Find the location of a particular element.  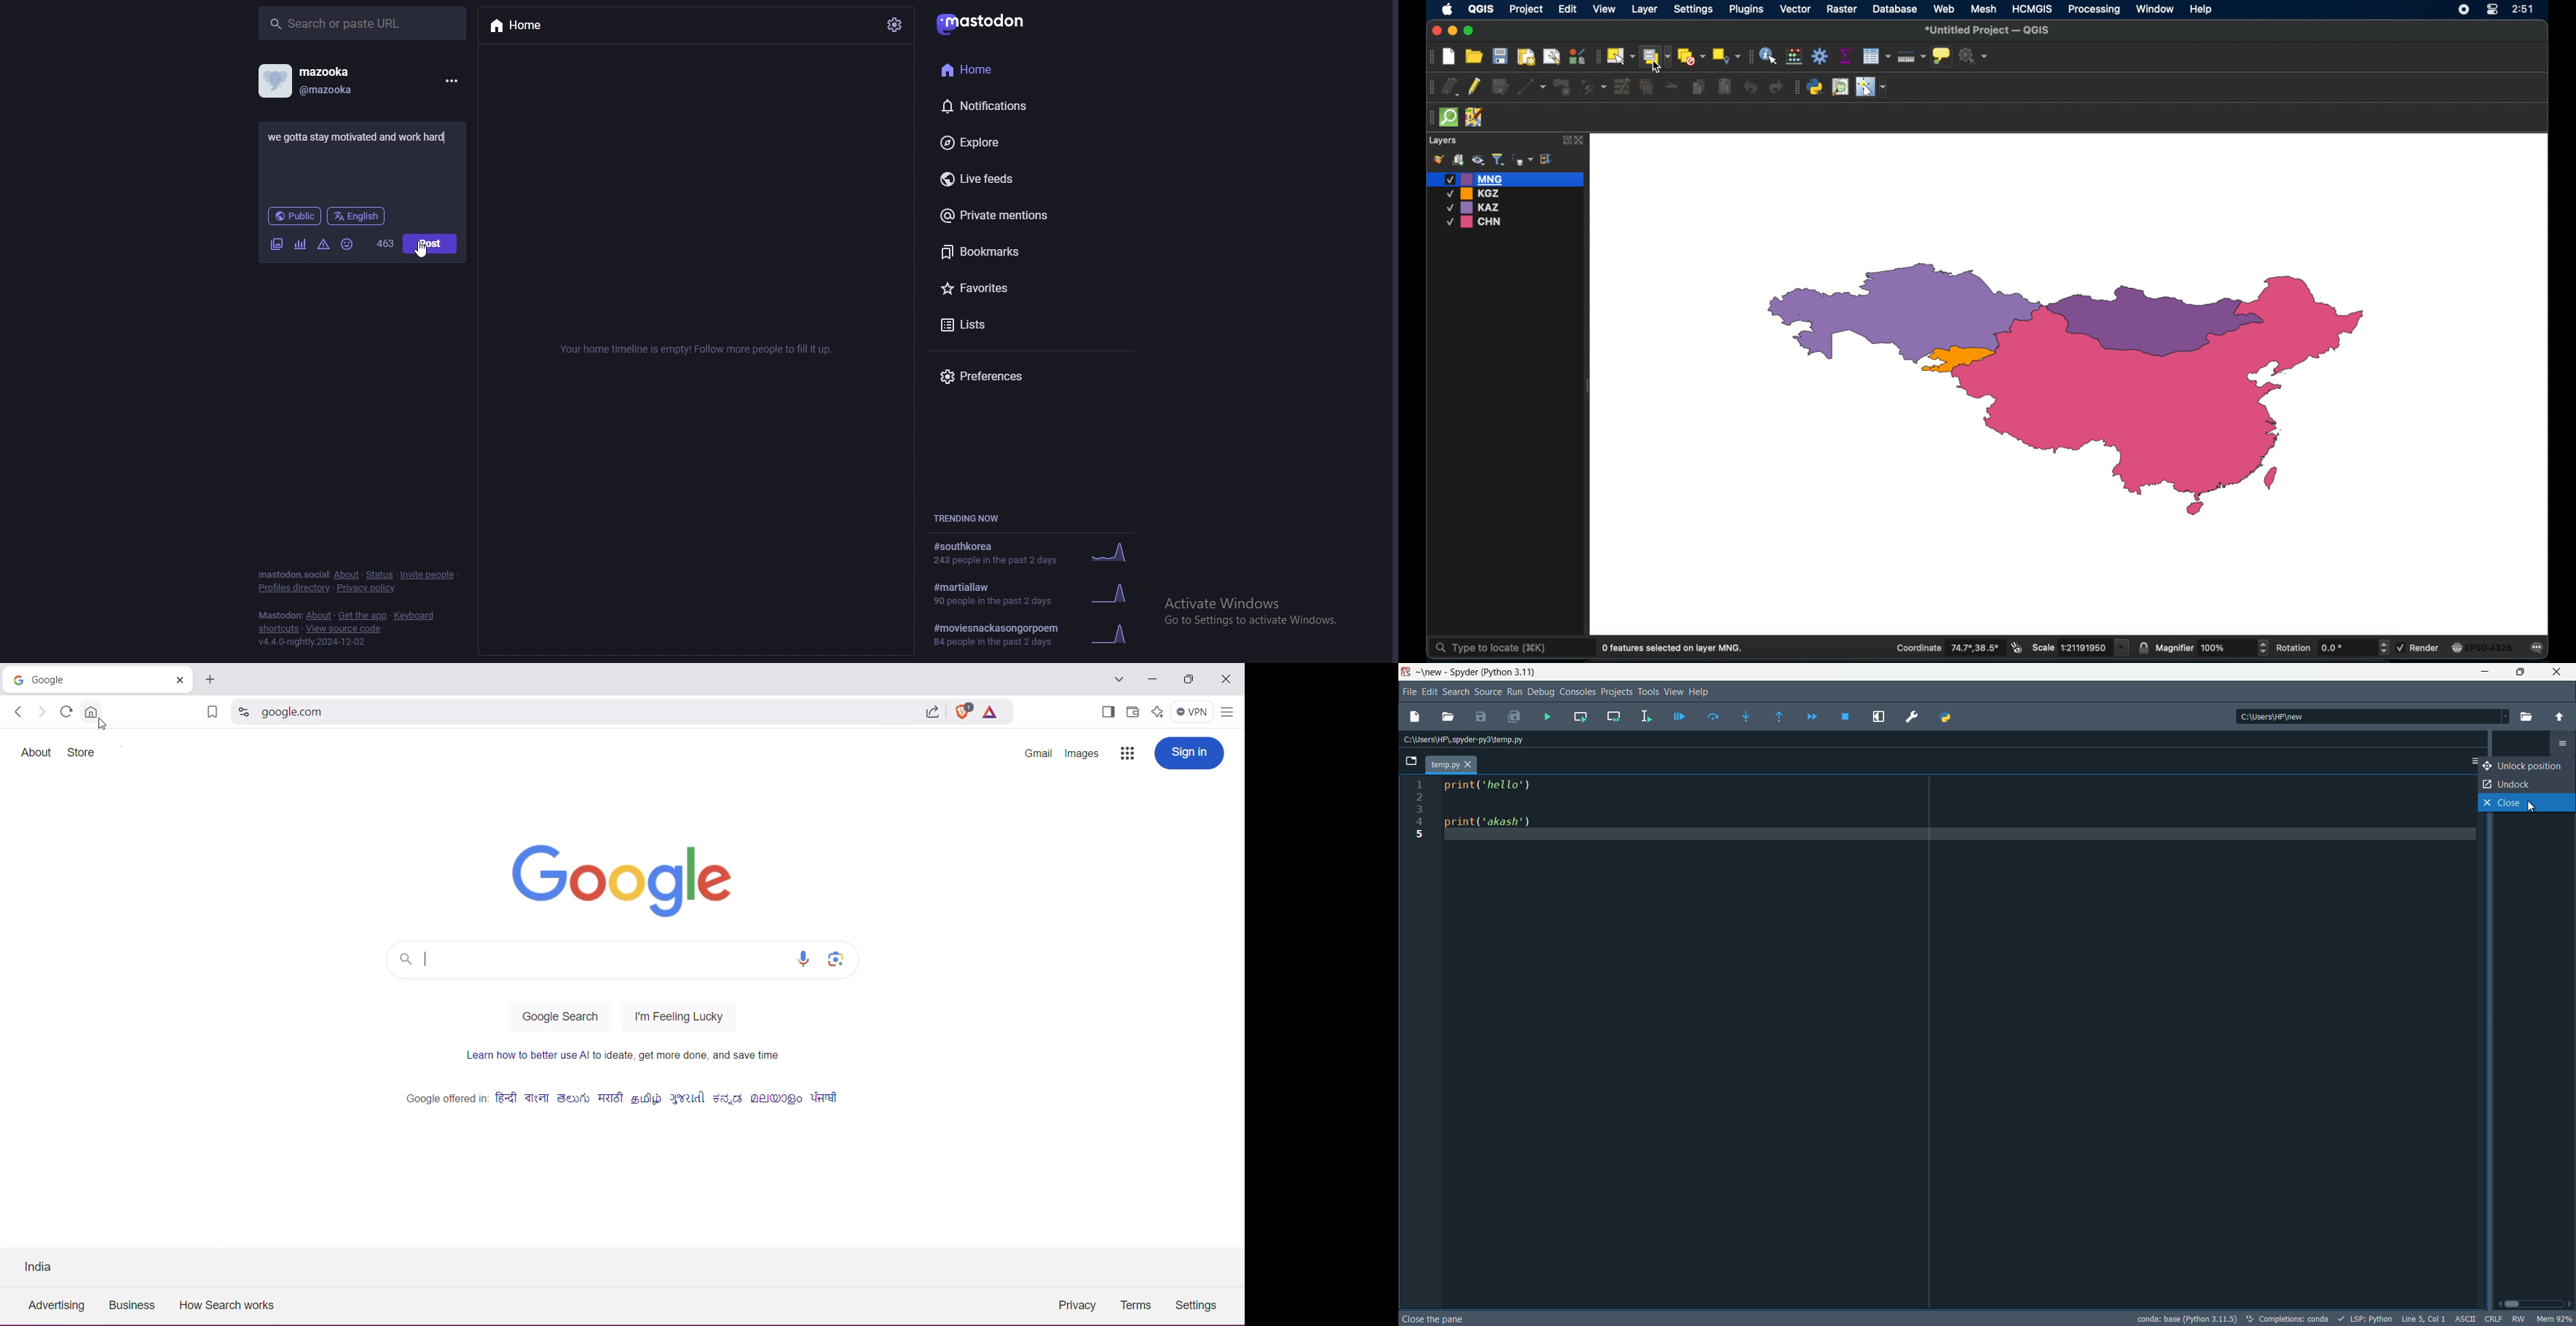

Tools Menu is located at coordinates (1648, 691).